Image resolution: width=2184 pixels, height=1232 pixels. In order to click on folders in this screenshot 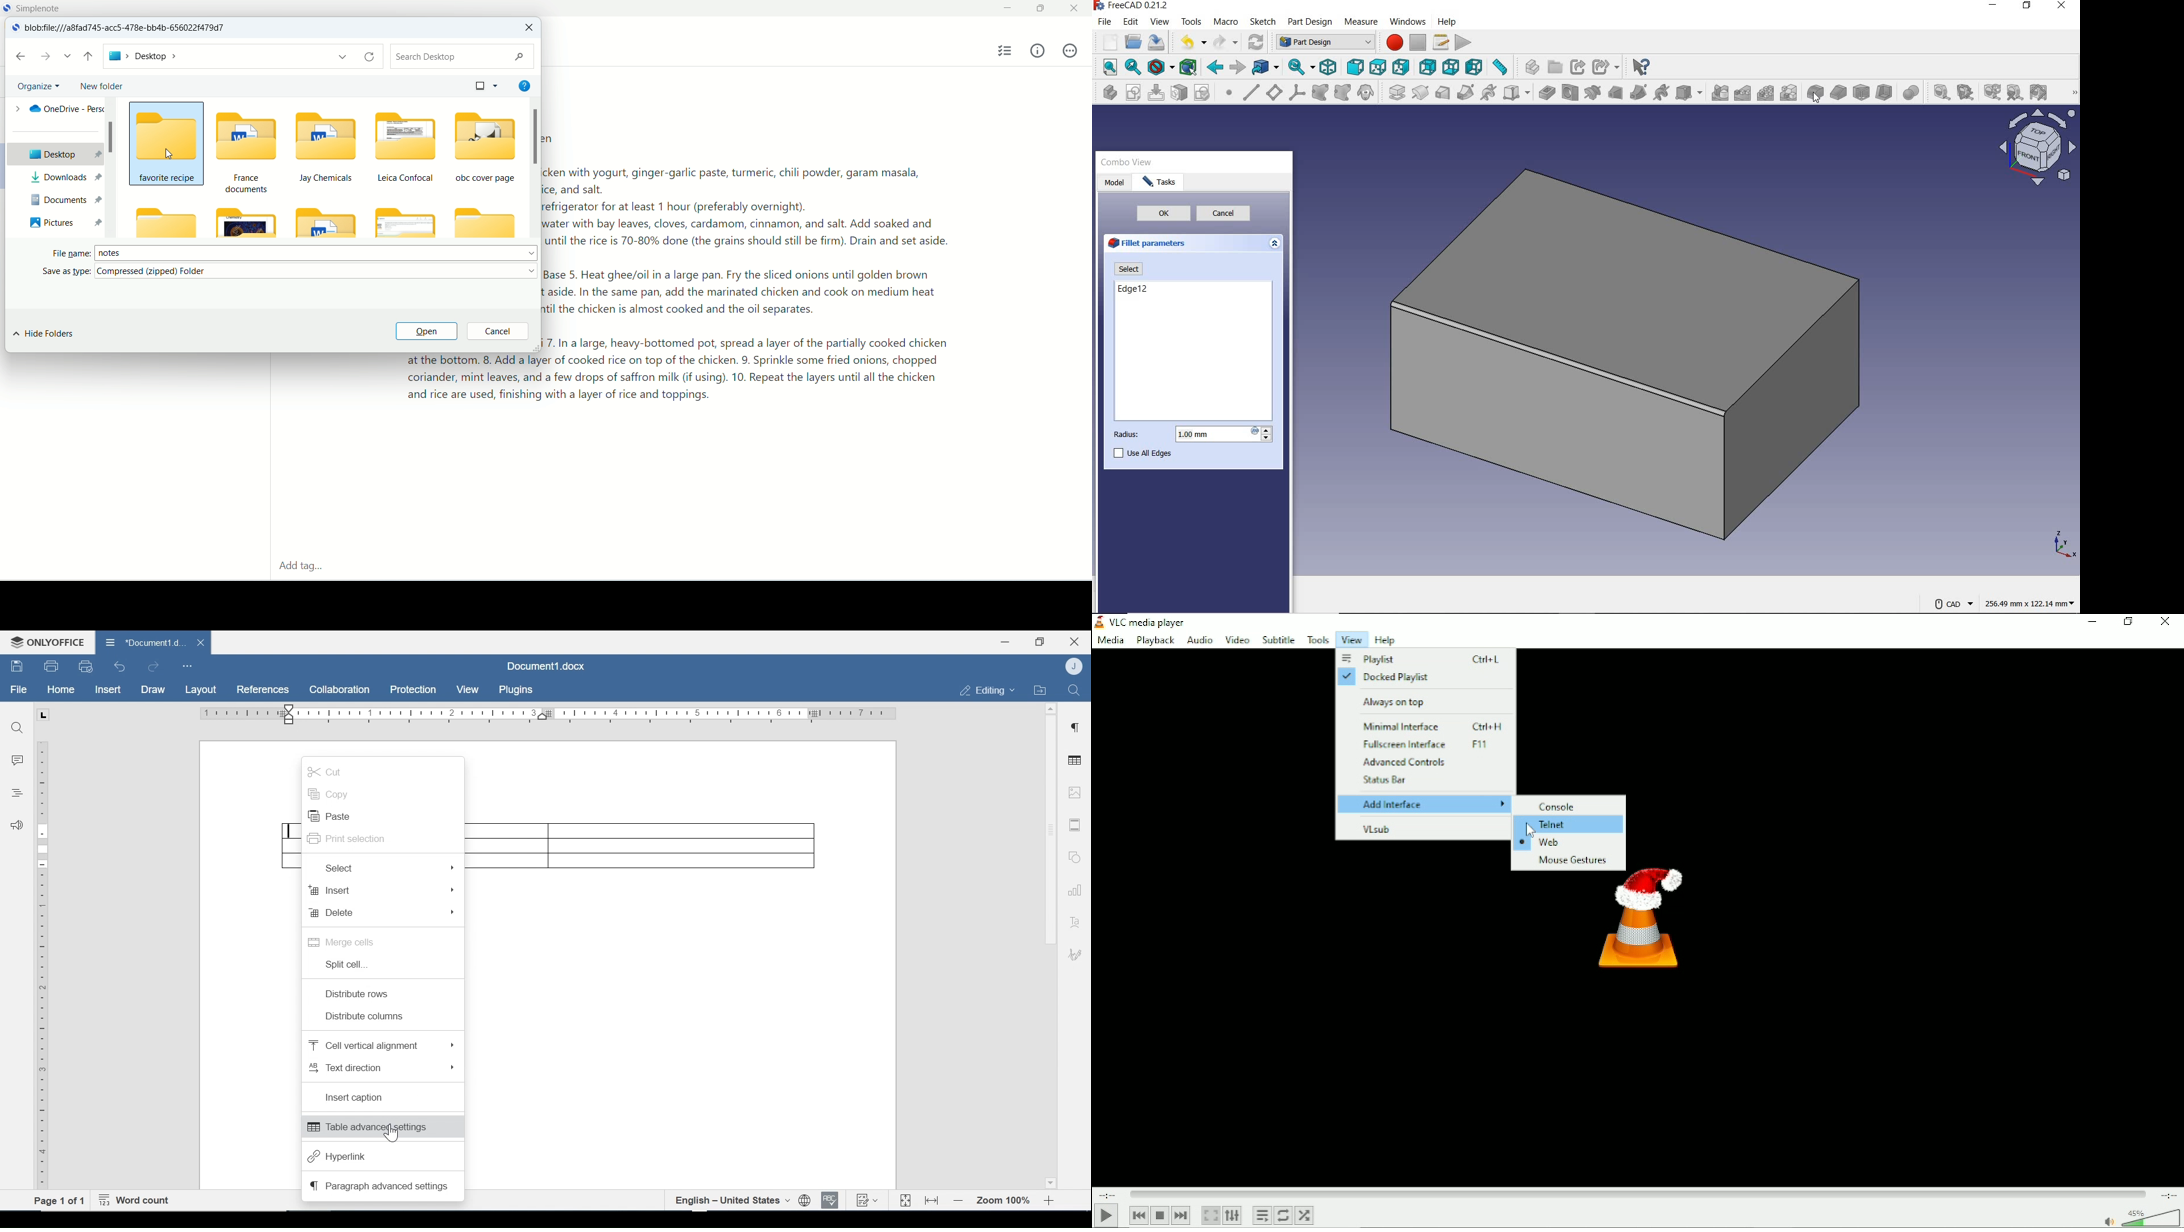, I will do `click(367, 172)`.